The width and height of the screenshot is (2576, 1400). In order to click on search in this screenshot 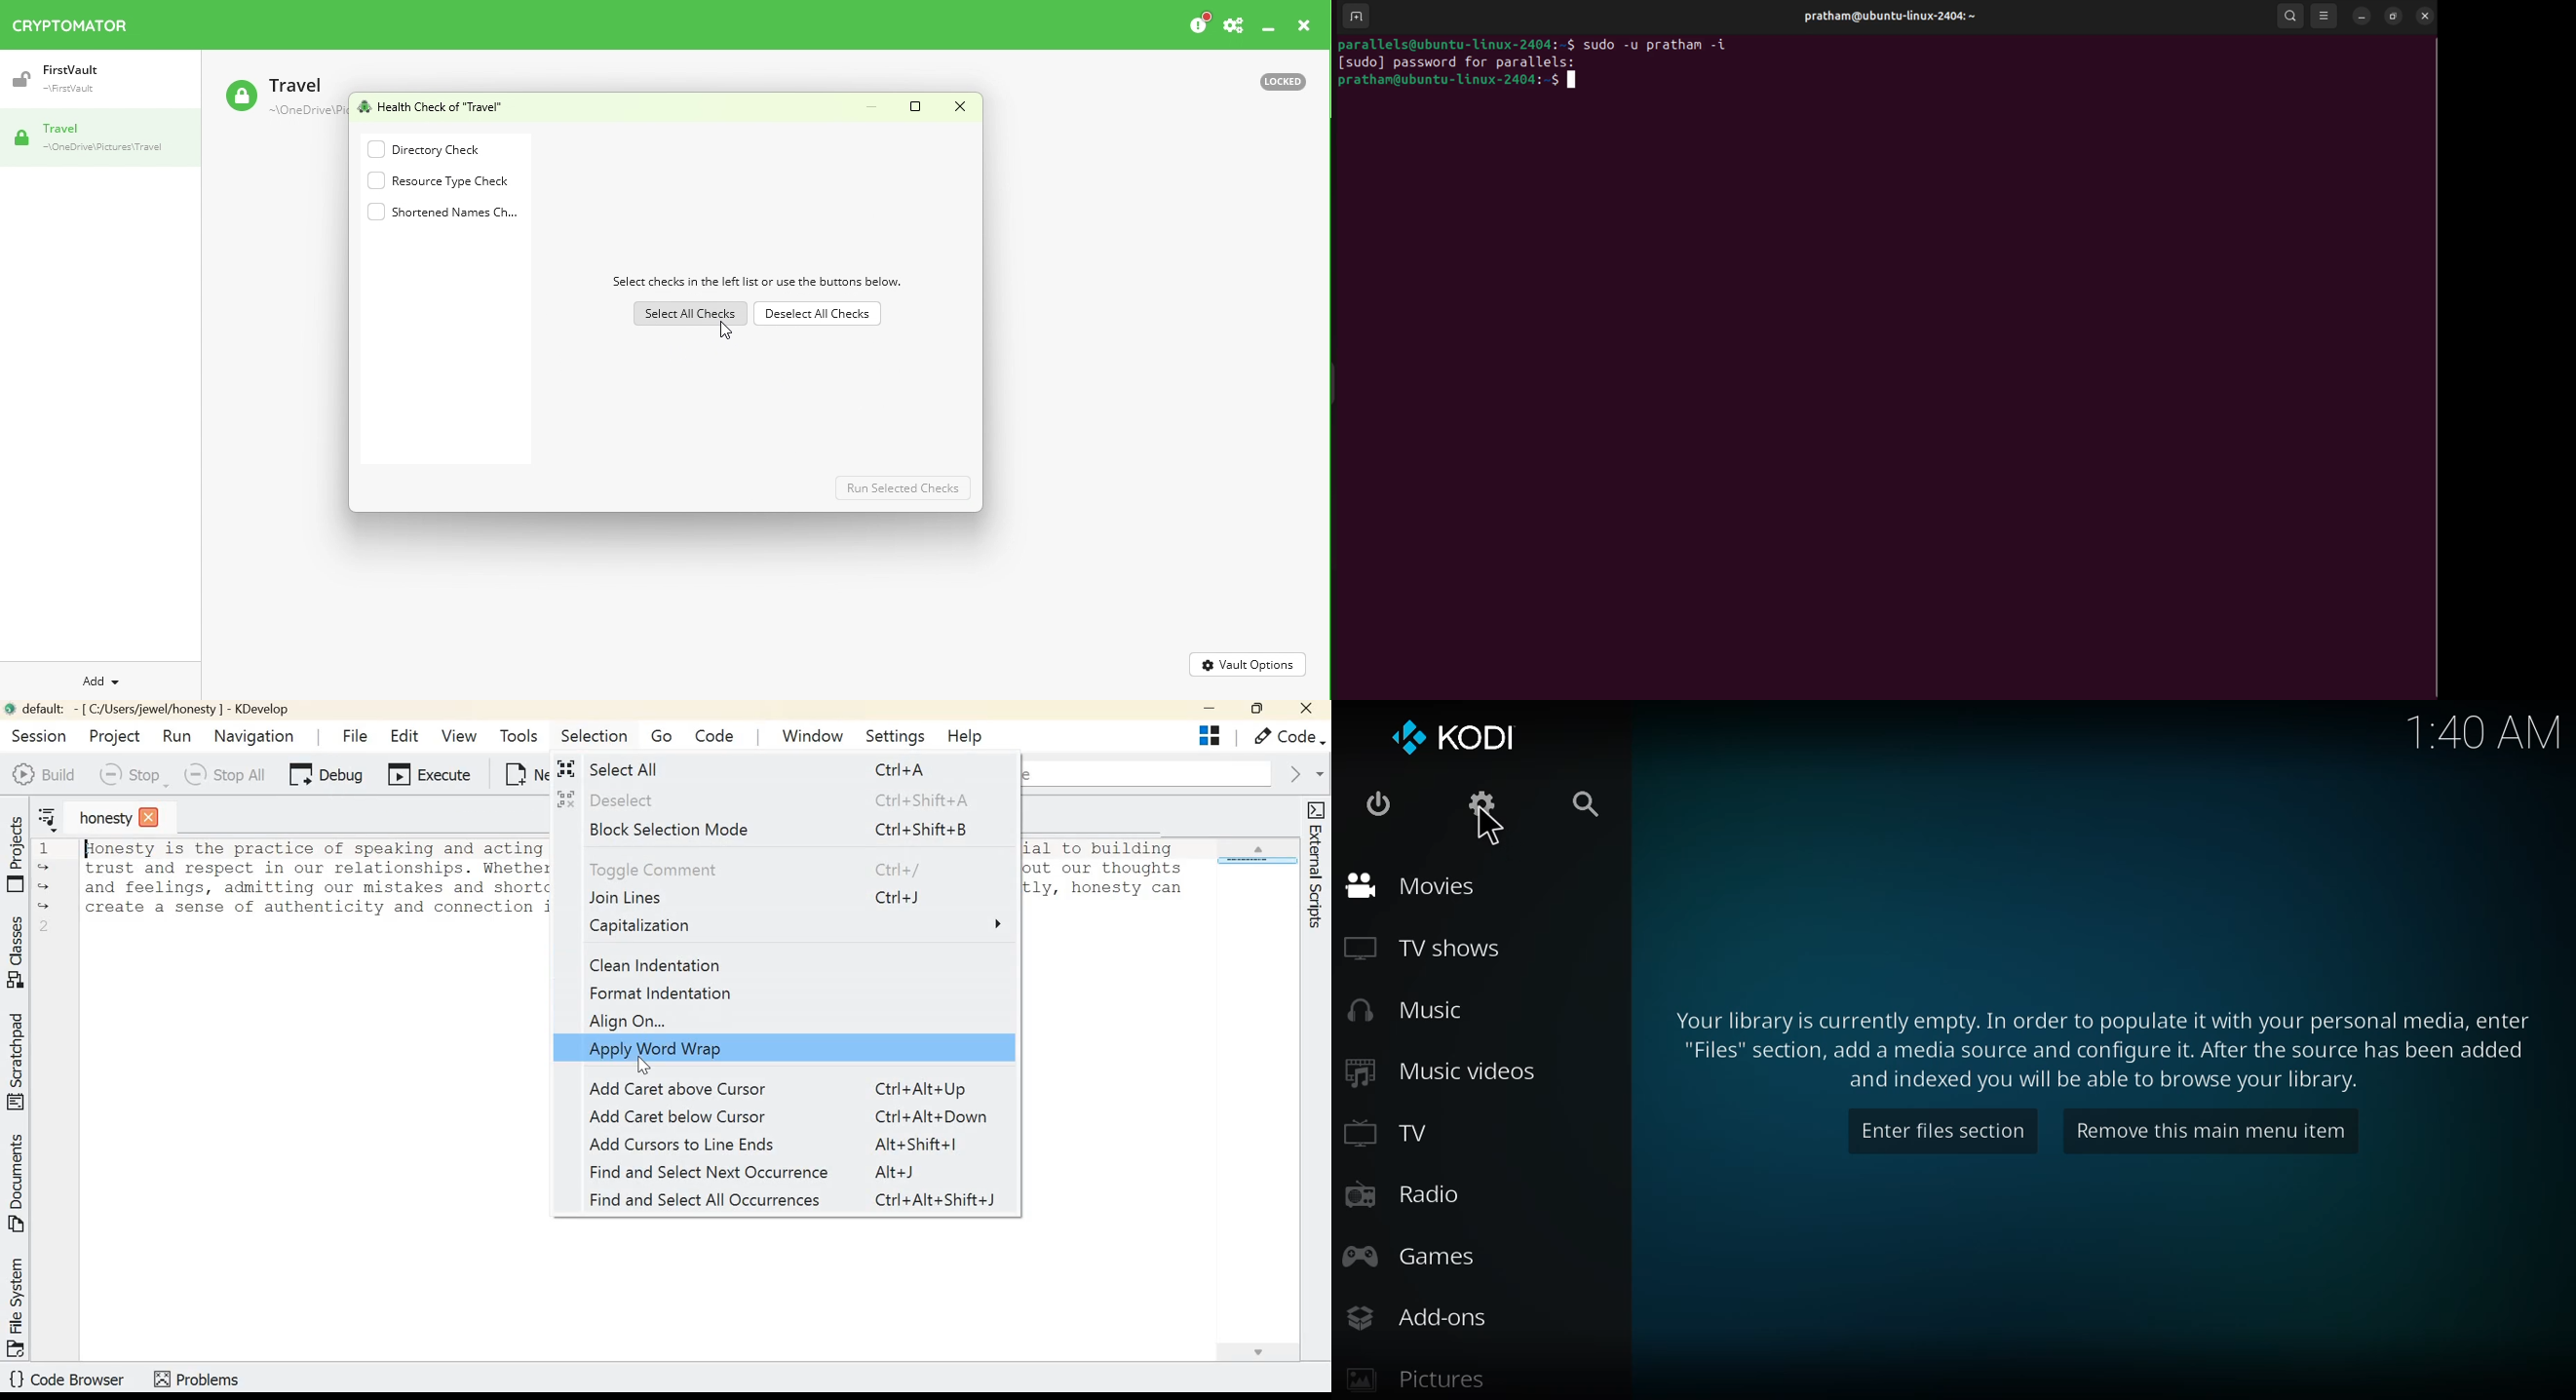, I will do `click(1591, 799)`.